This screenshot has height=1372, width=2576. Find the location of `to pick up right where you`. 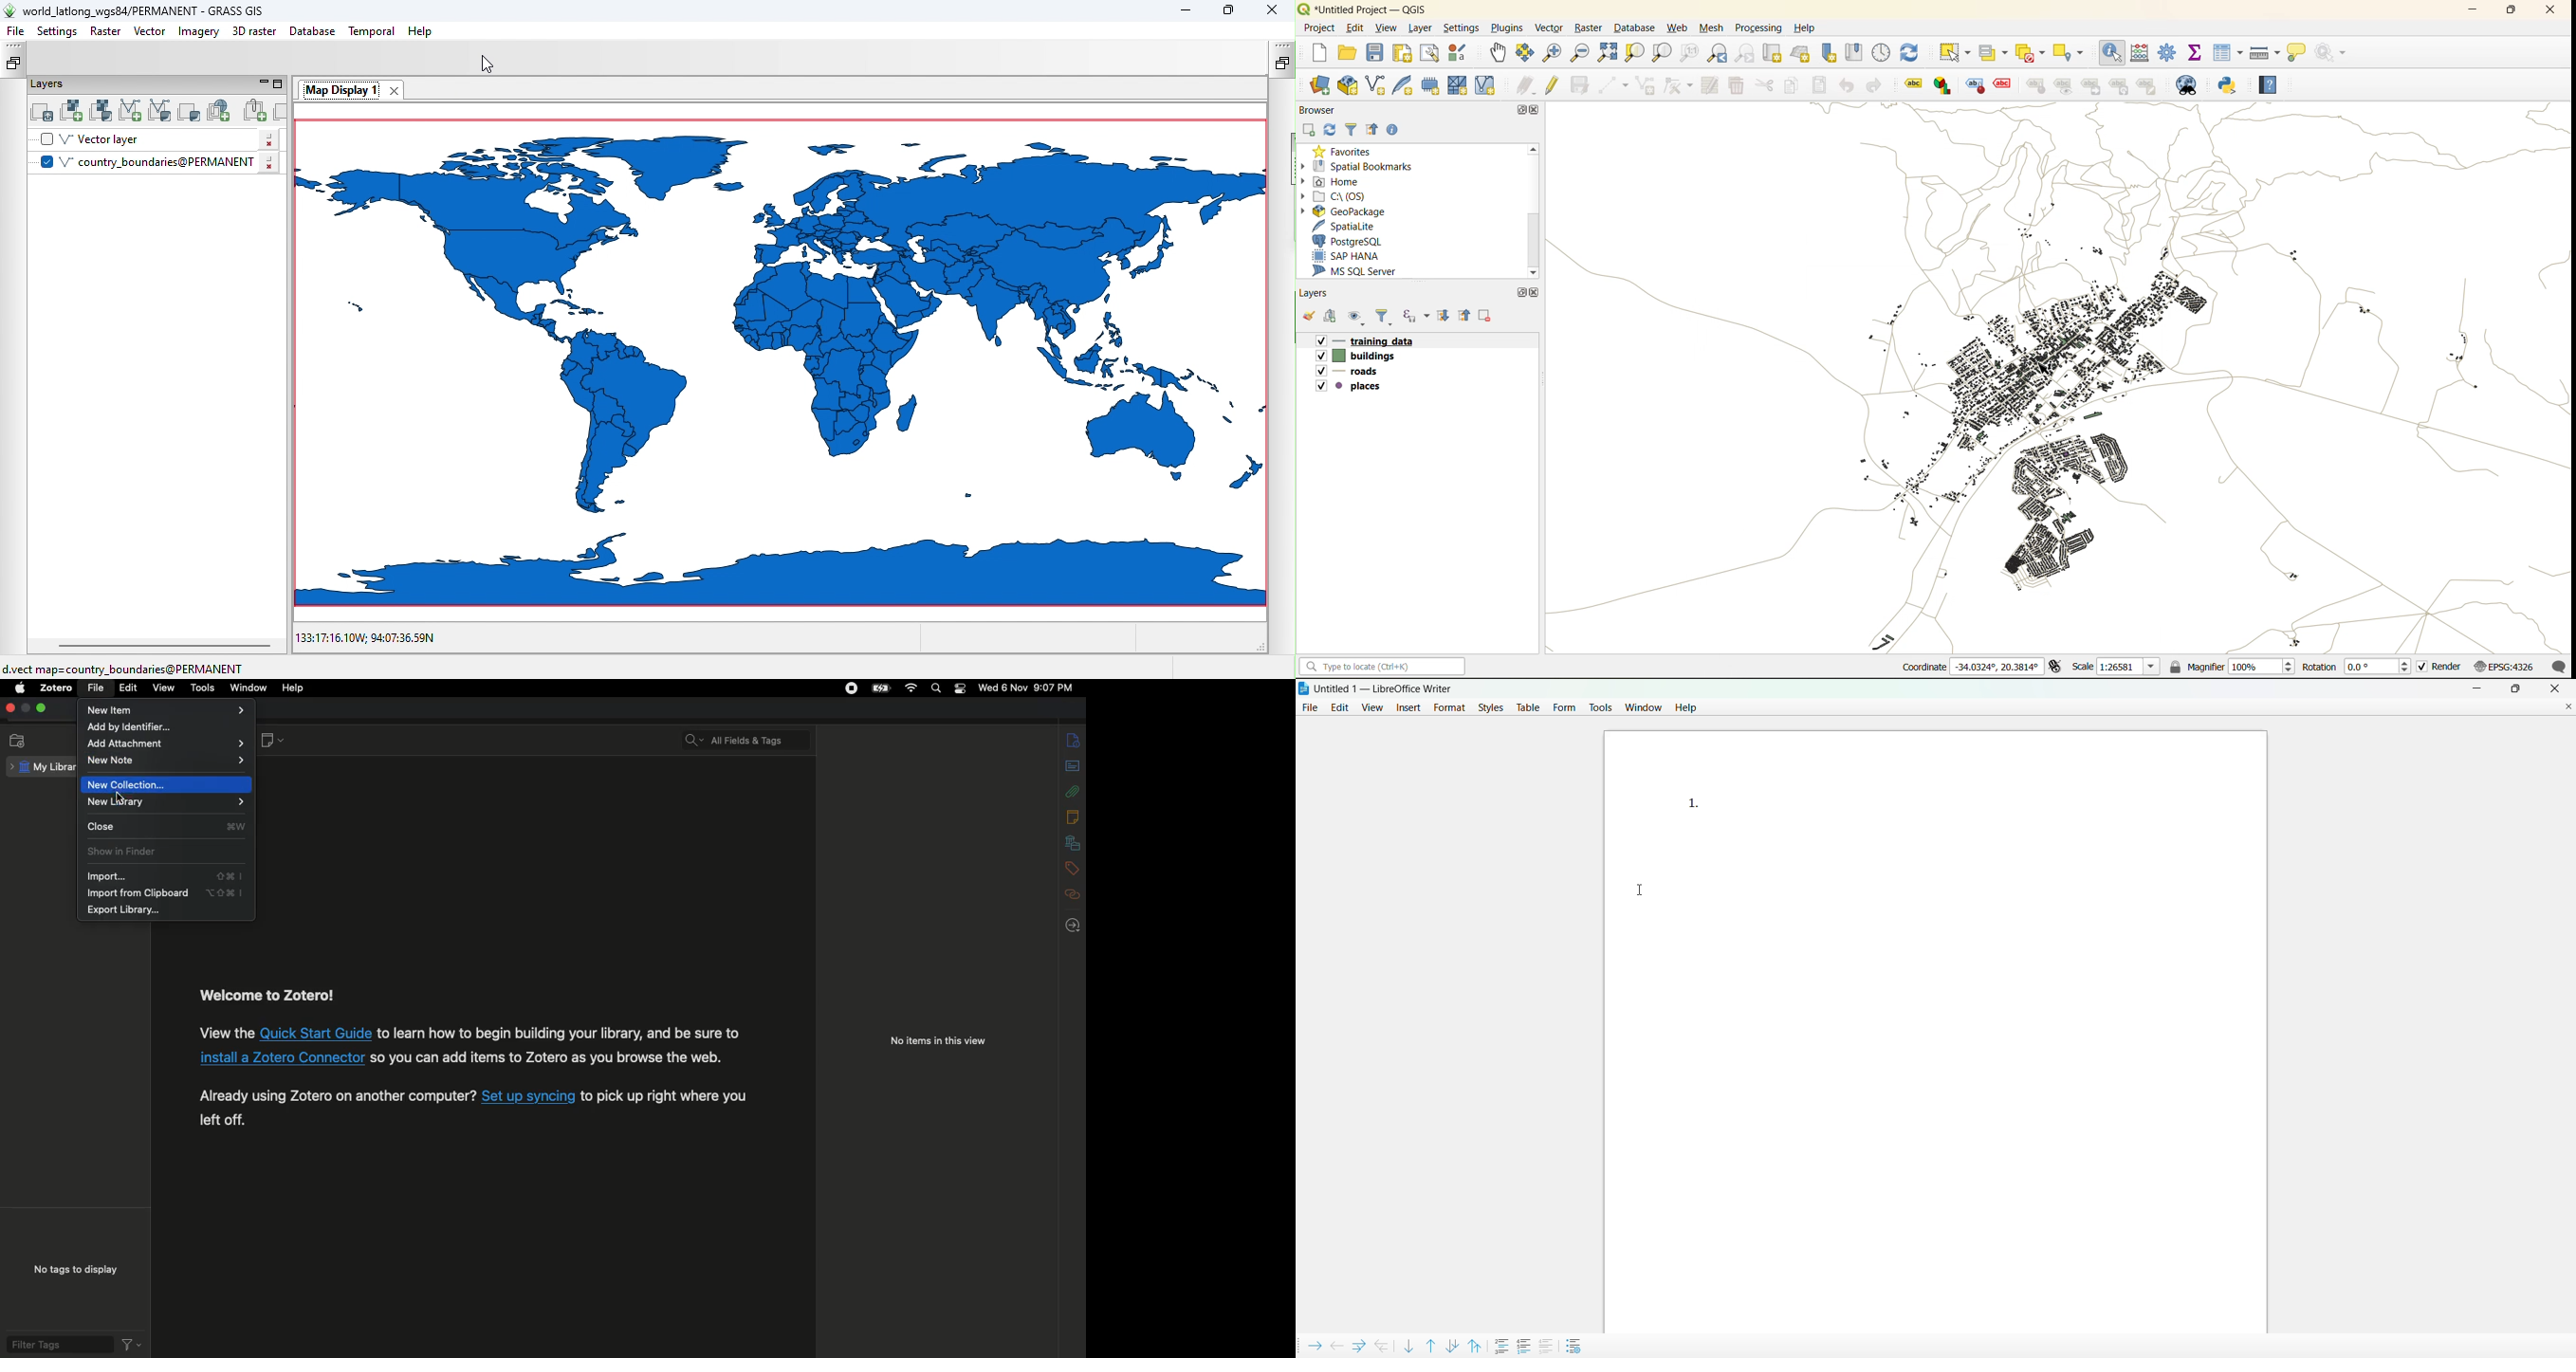

to pick up right where you is located at coordinates (665, 1097).